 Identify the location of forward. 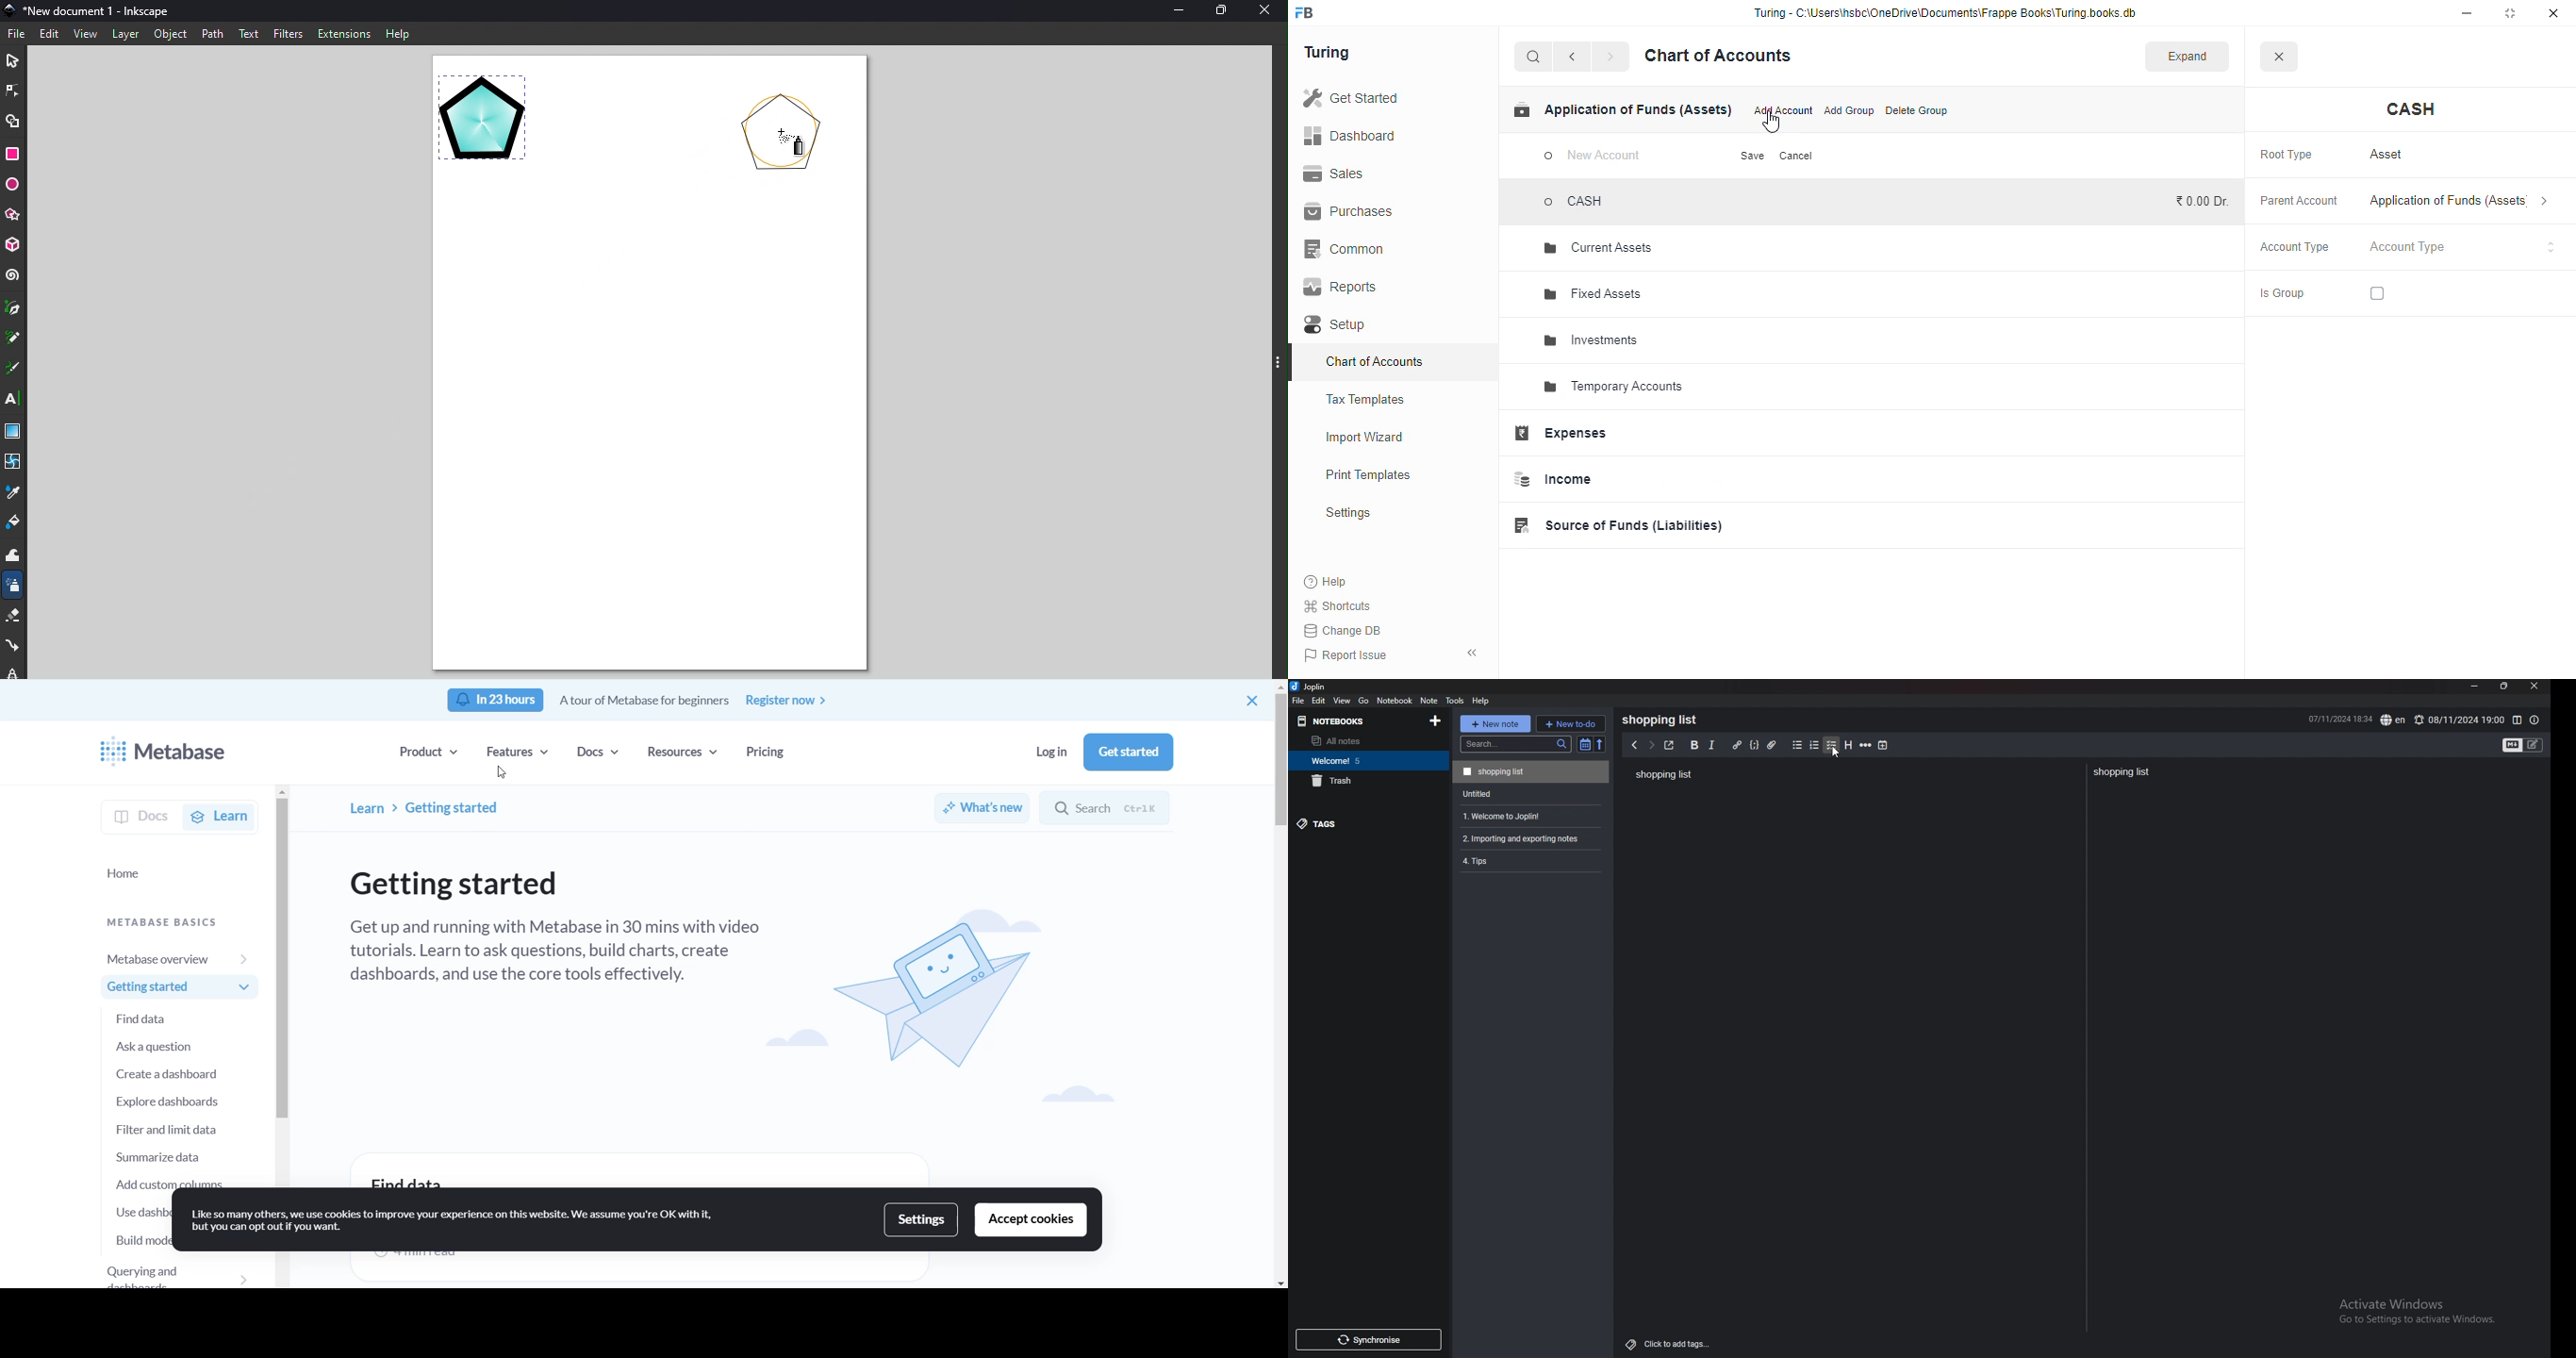
(1610, 57).